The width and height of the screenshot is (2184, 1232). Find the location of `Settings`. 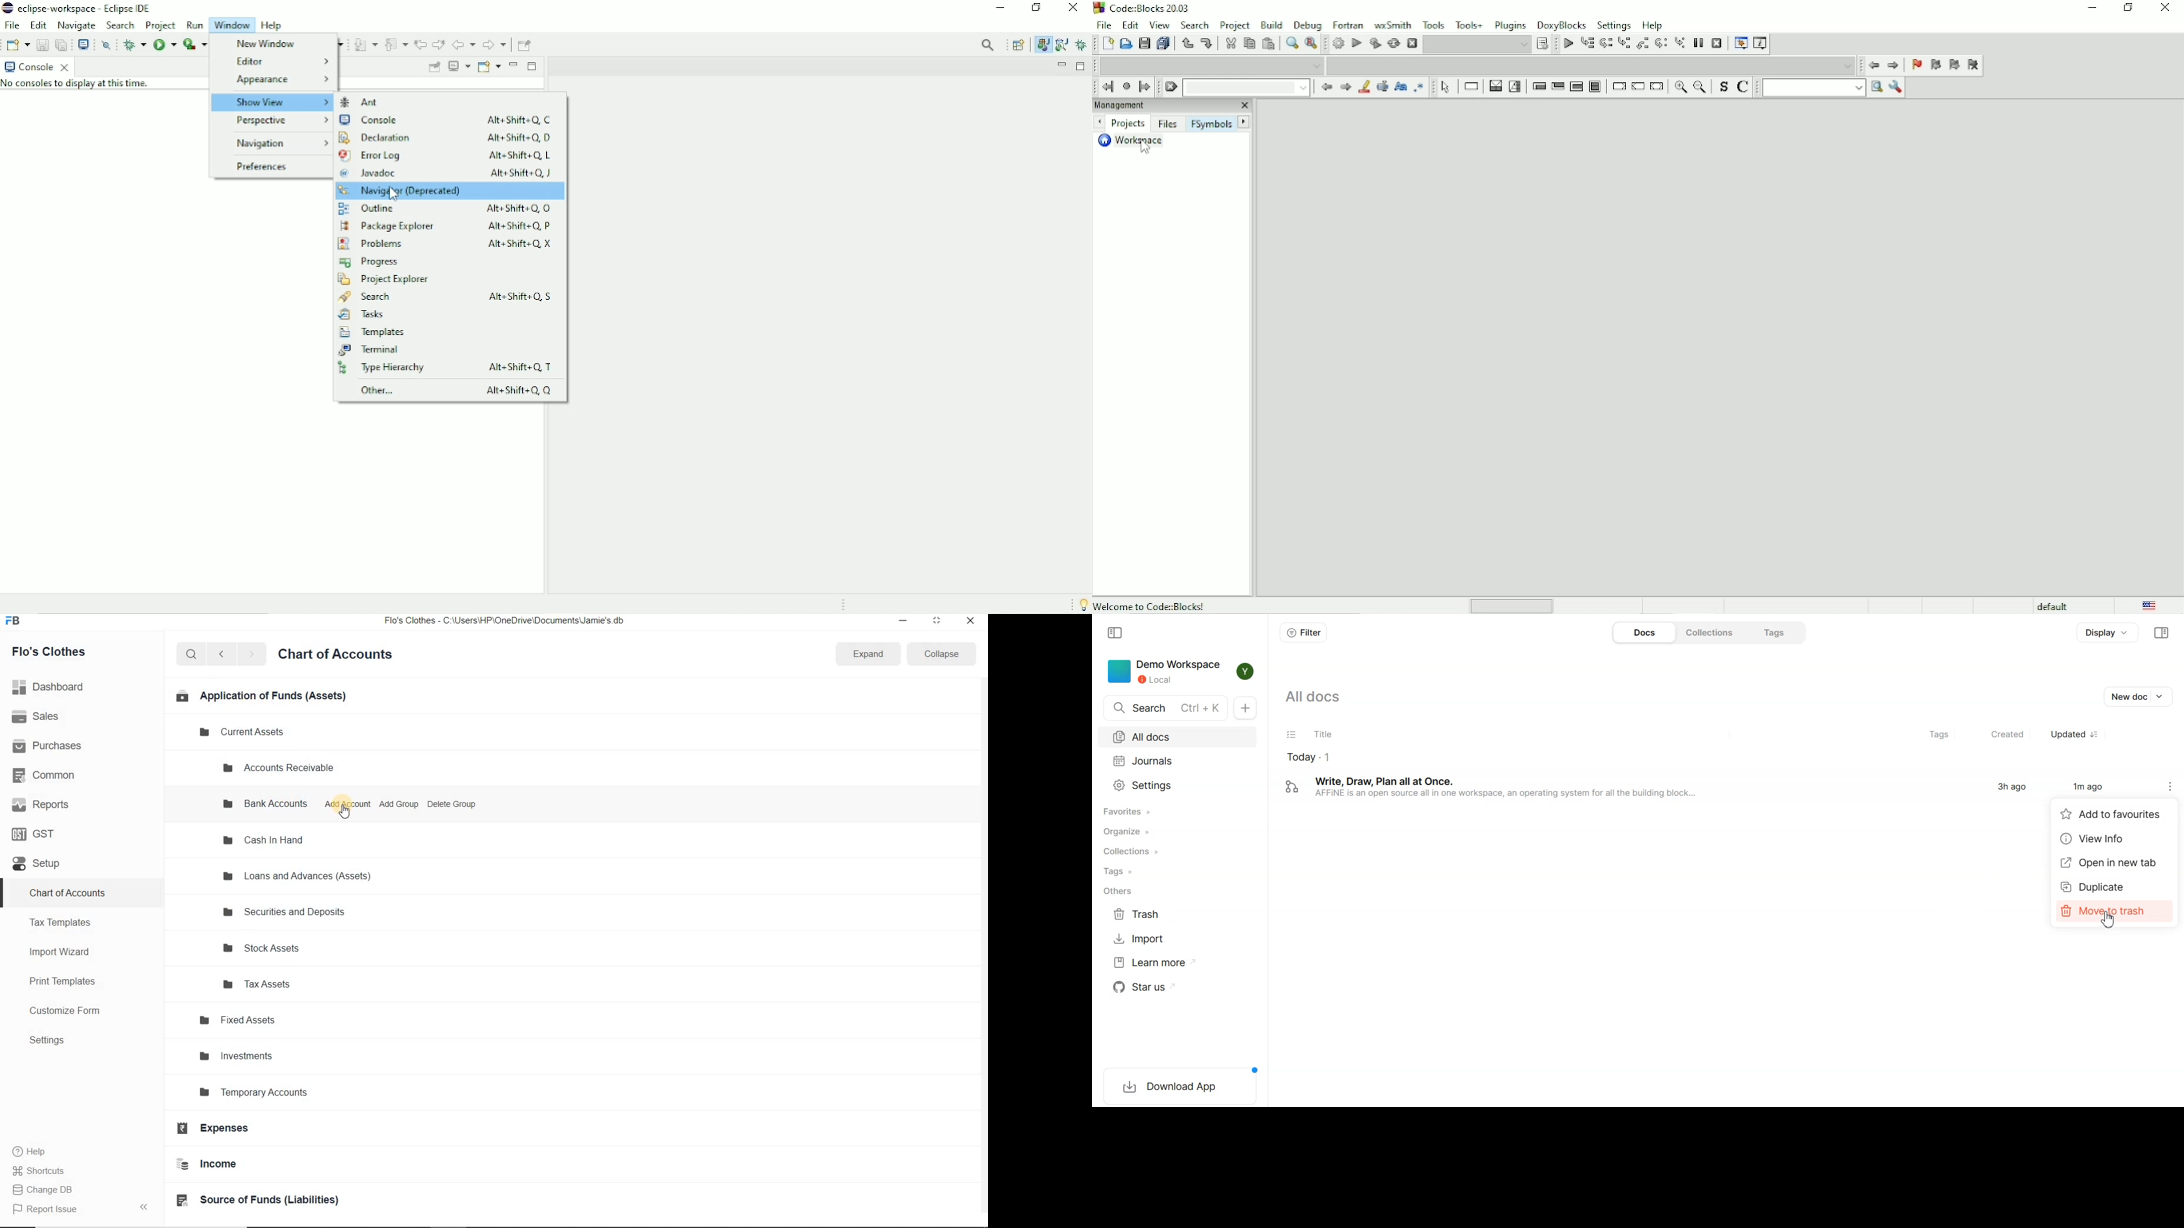

Settings is located at coordinates (1177, 786).